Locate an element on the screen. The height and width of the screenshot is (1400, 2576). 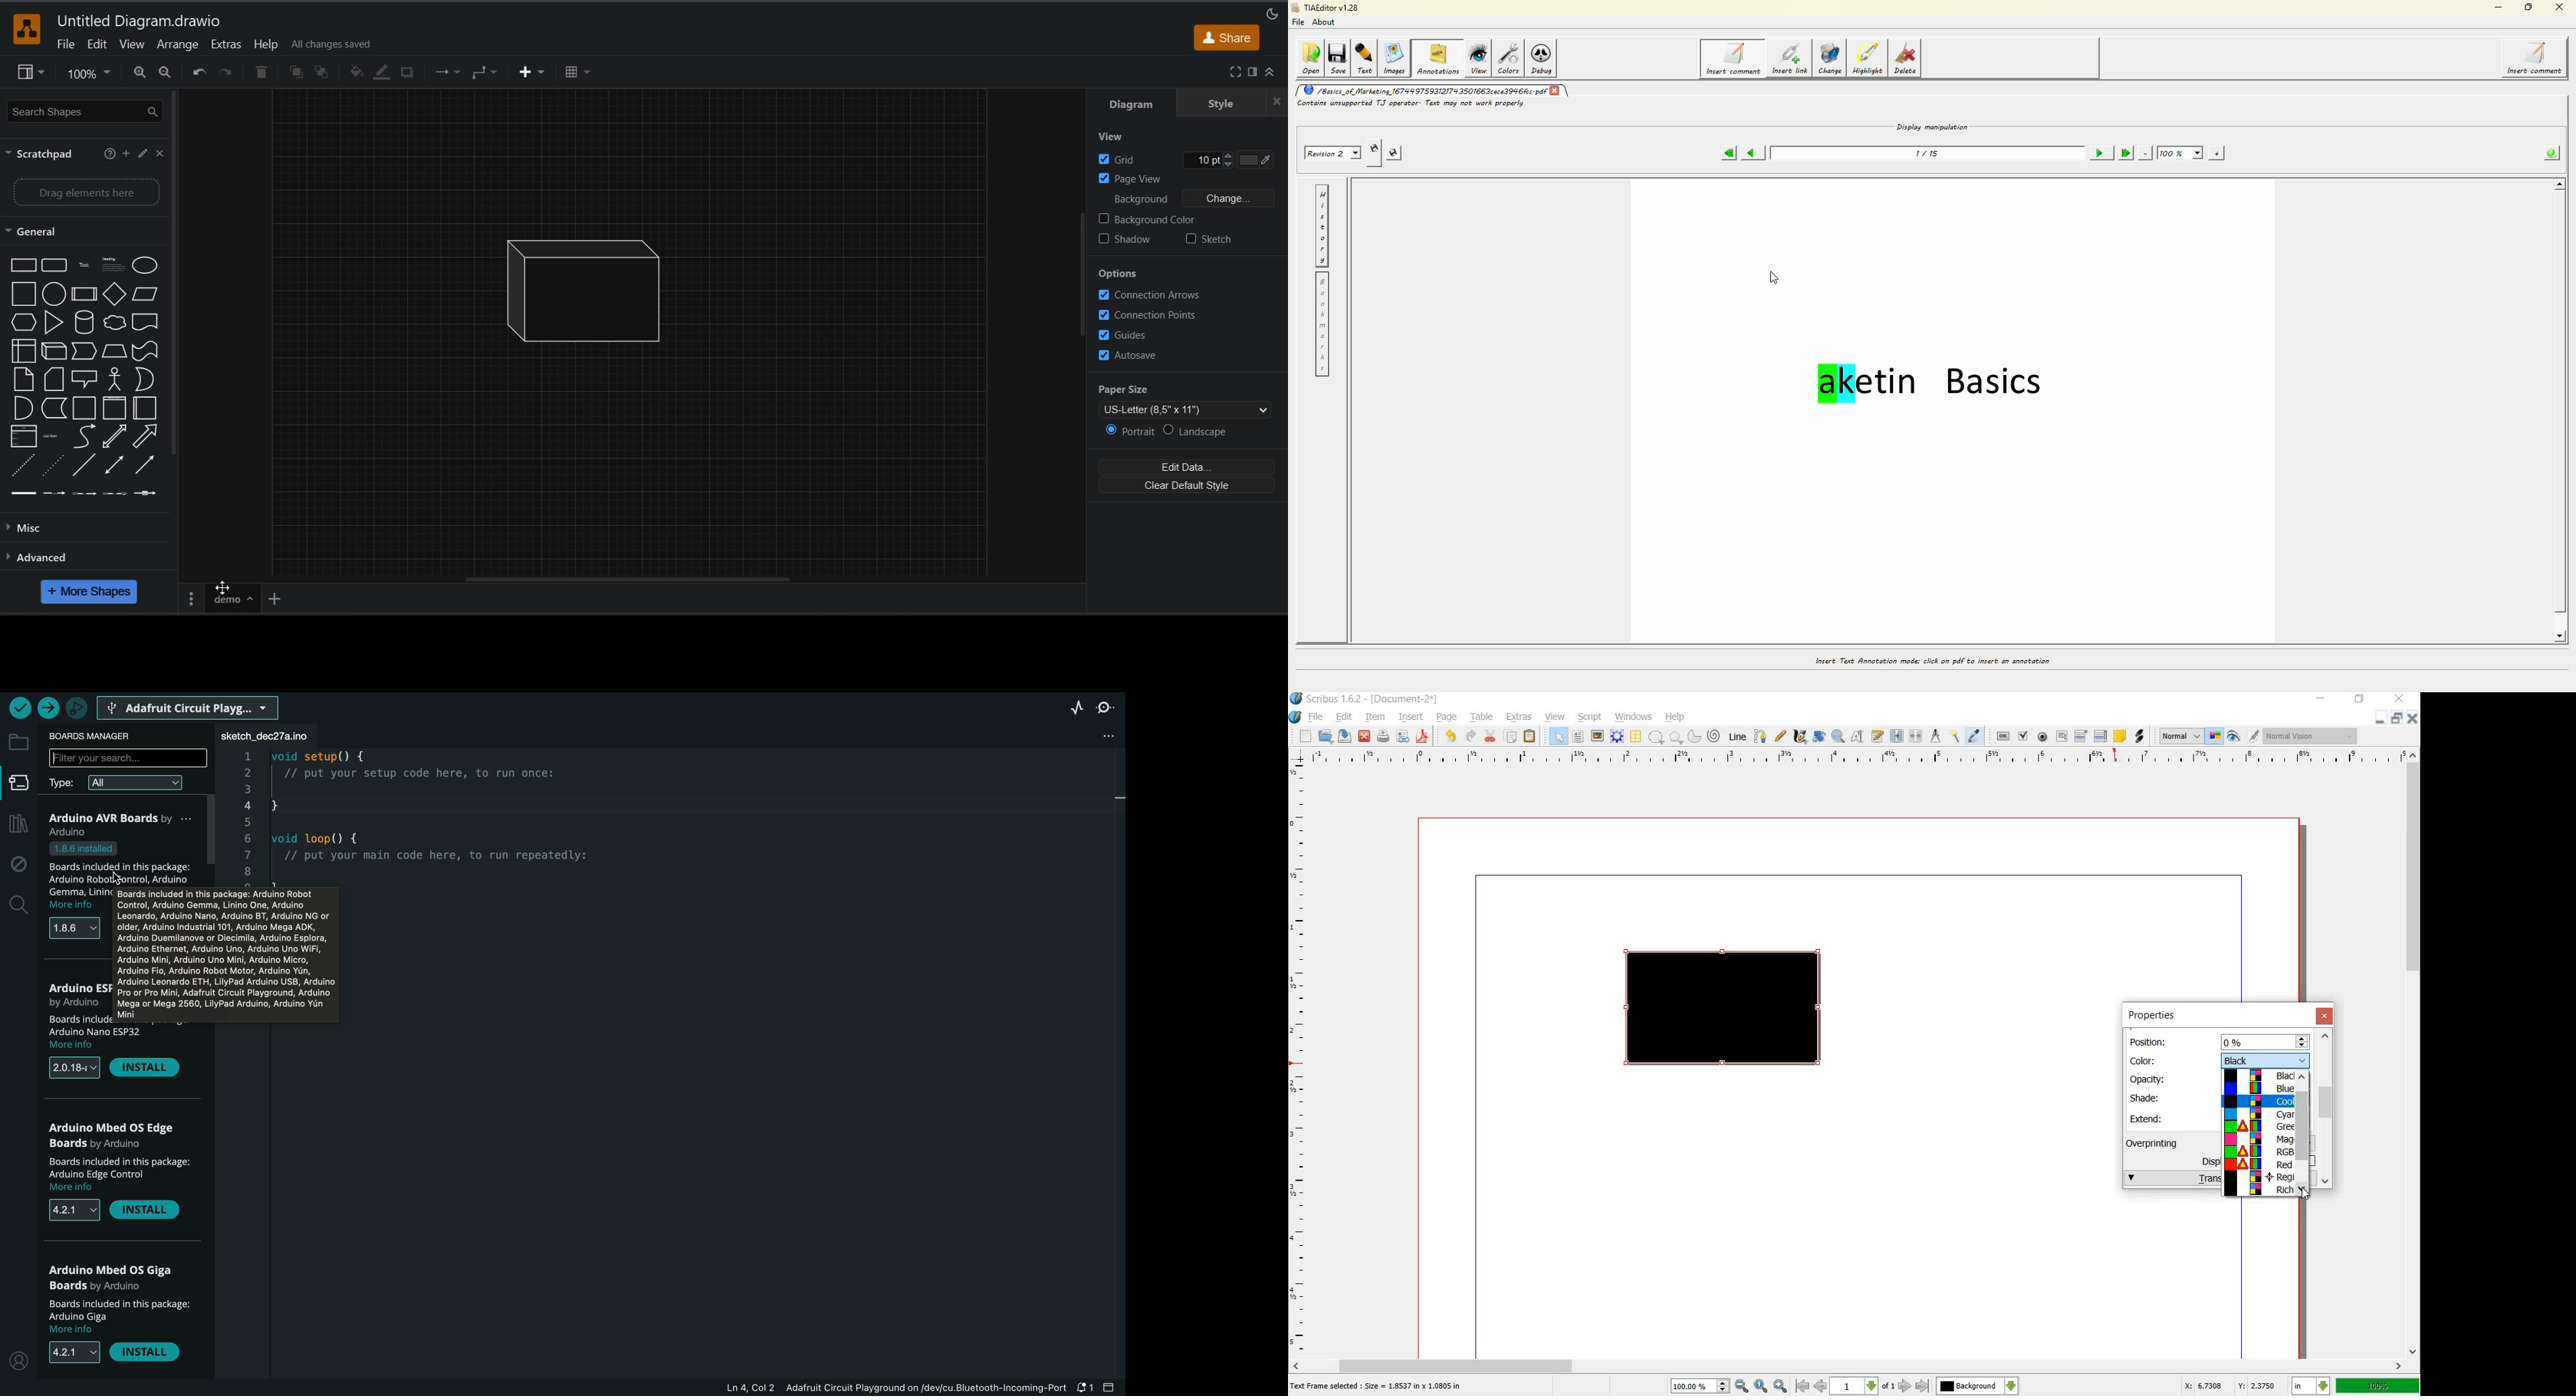
scribus 1.6.2 - [document-2*] is located at coordinates (1377, 700).